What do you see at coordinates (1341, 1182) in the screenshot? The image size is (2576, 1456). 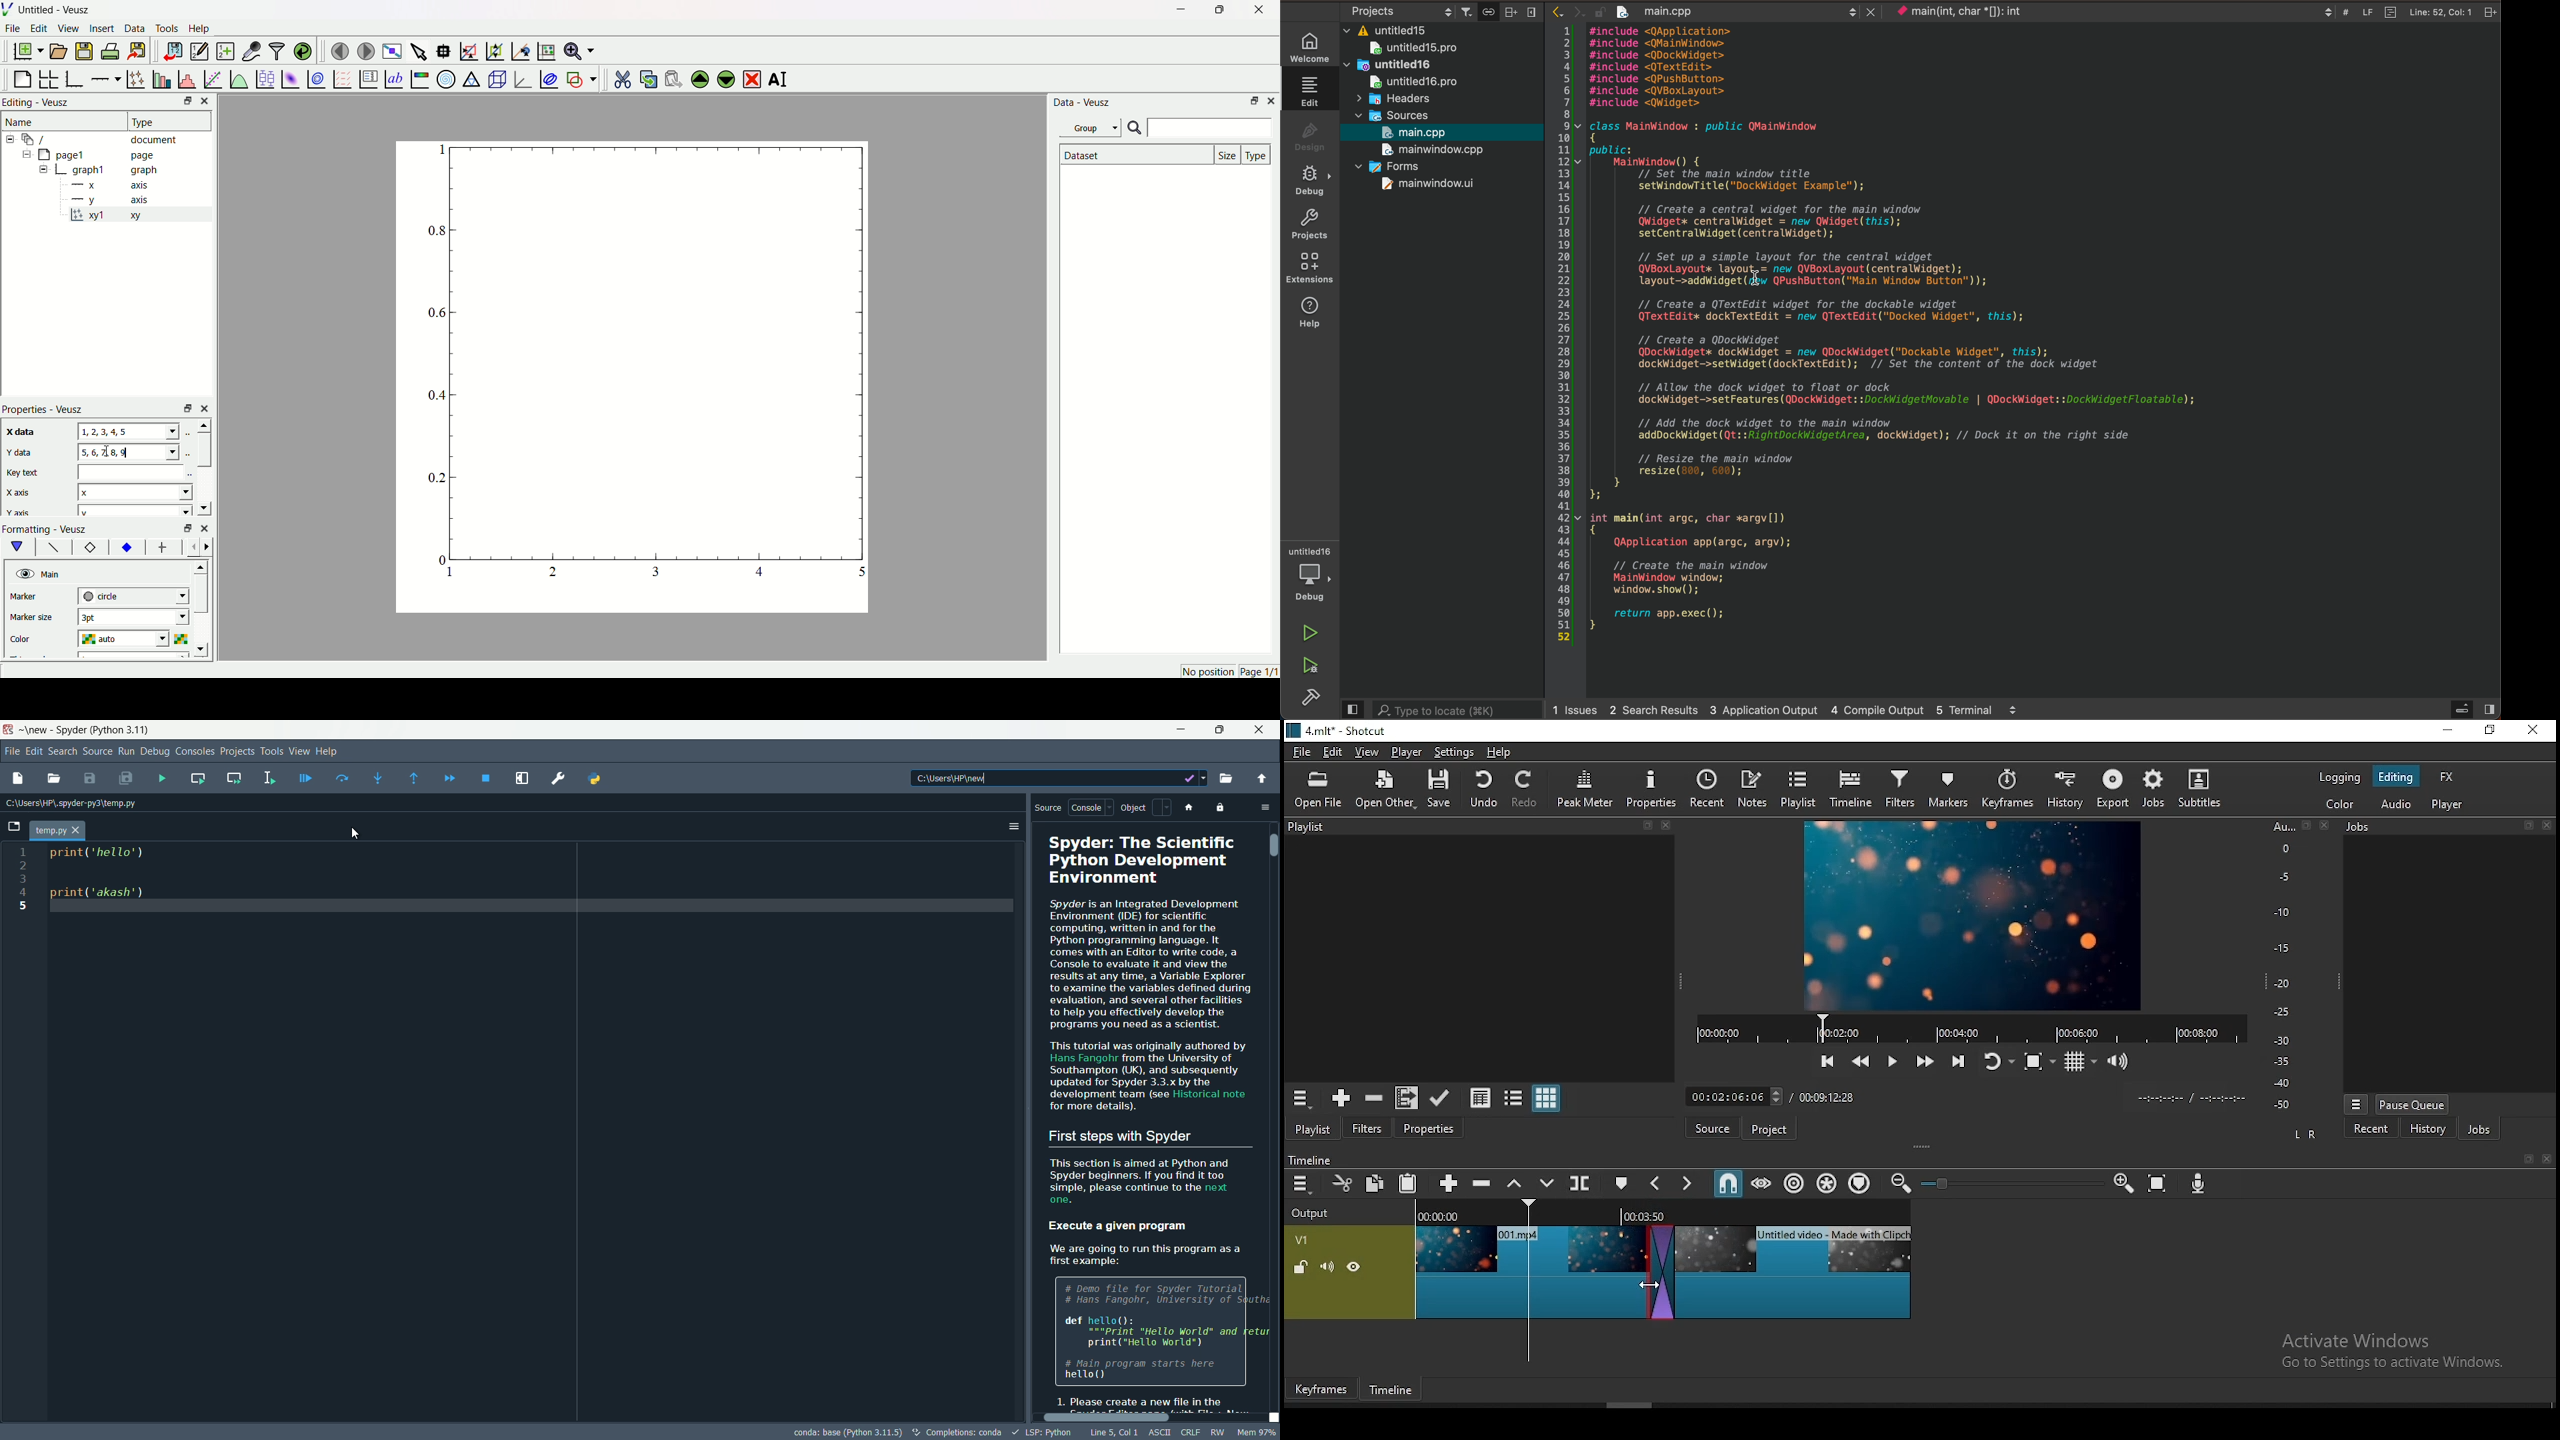 I see `cut` at bounding box center [1341, 1182].